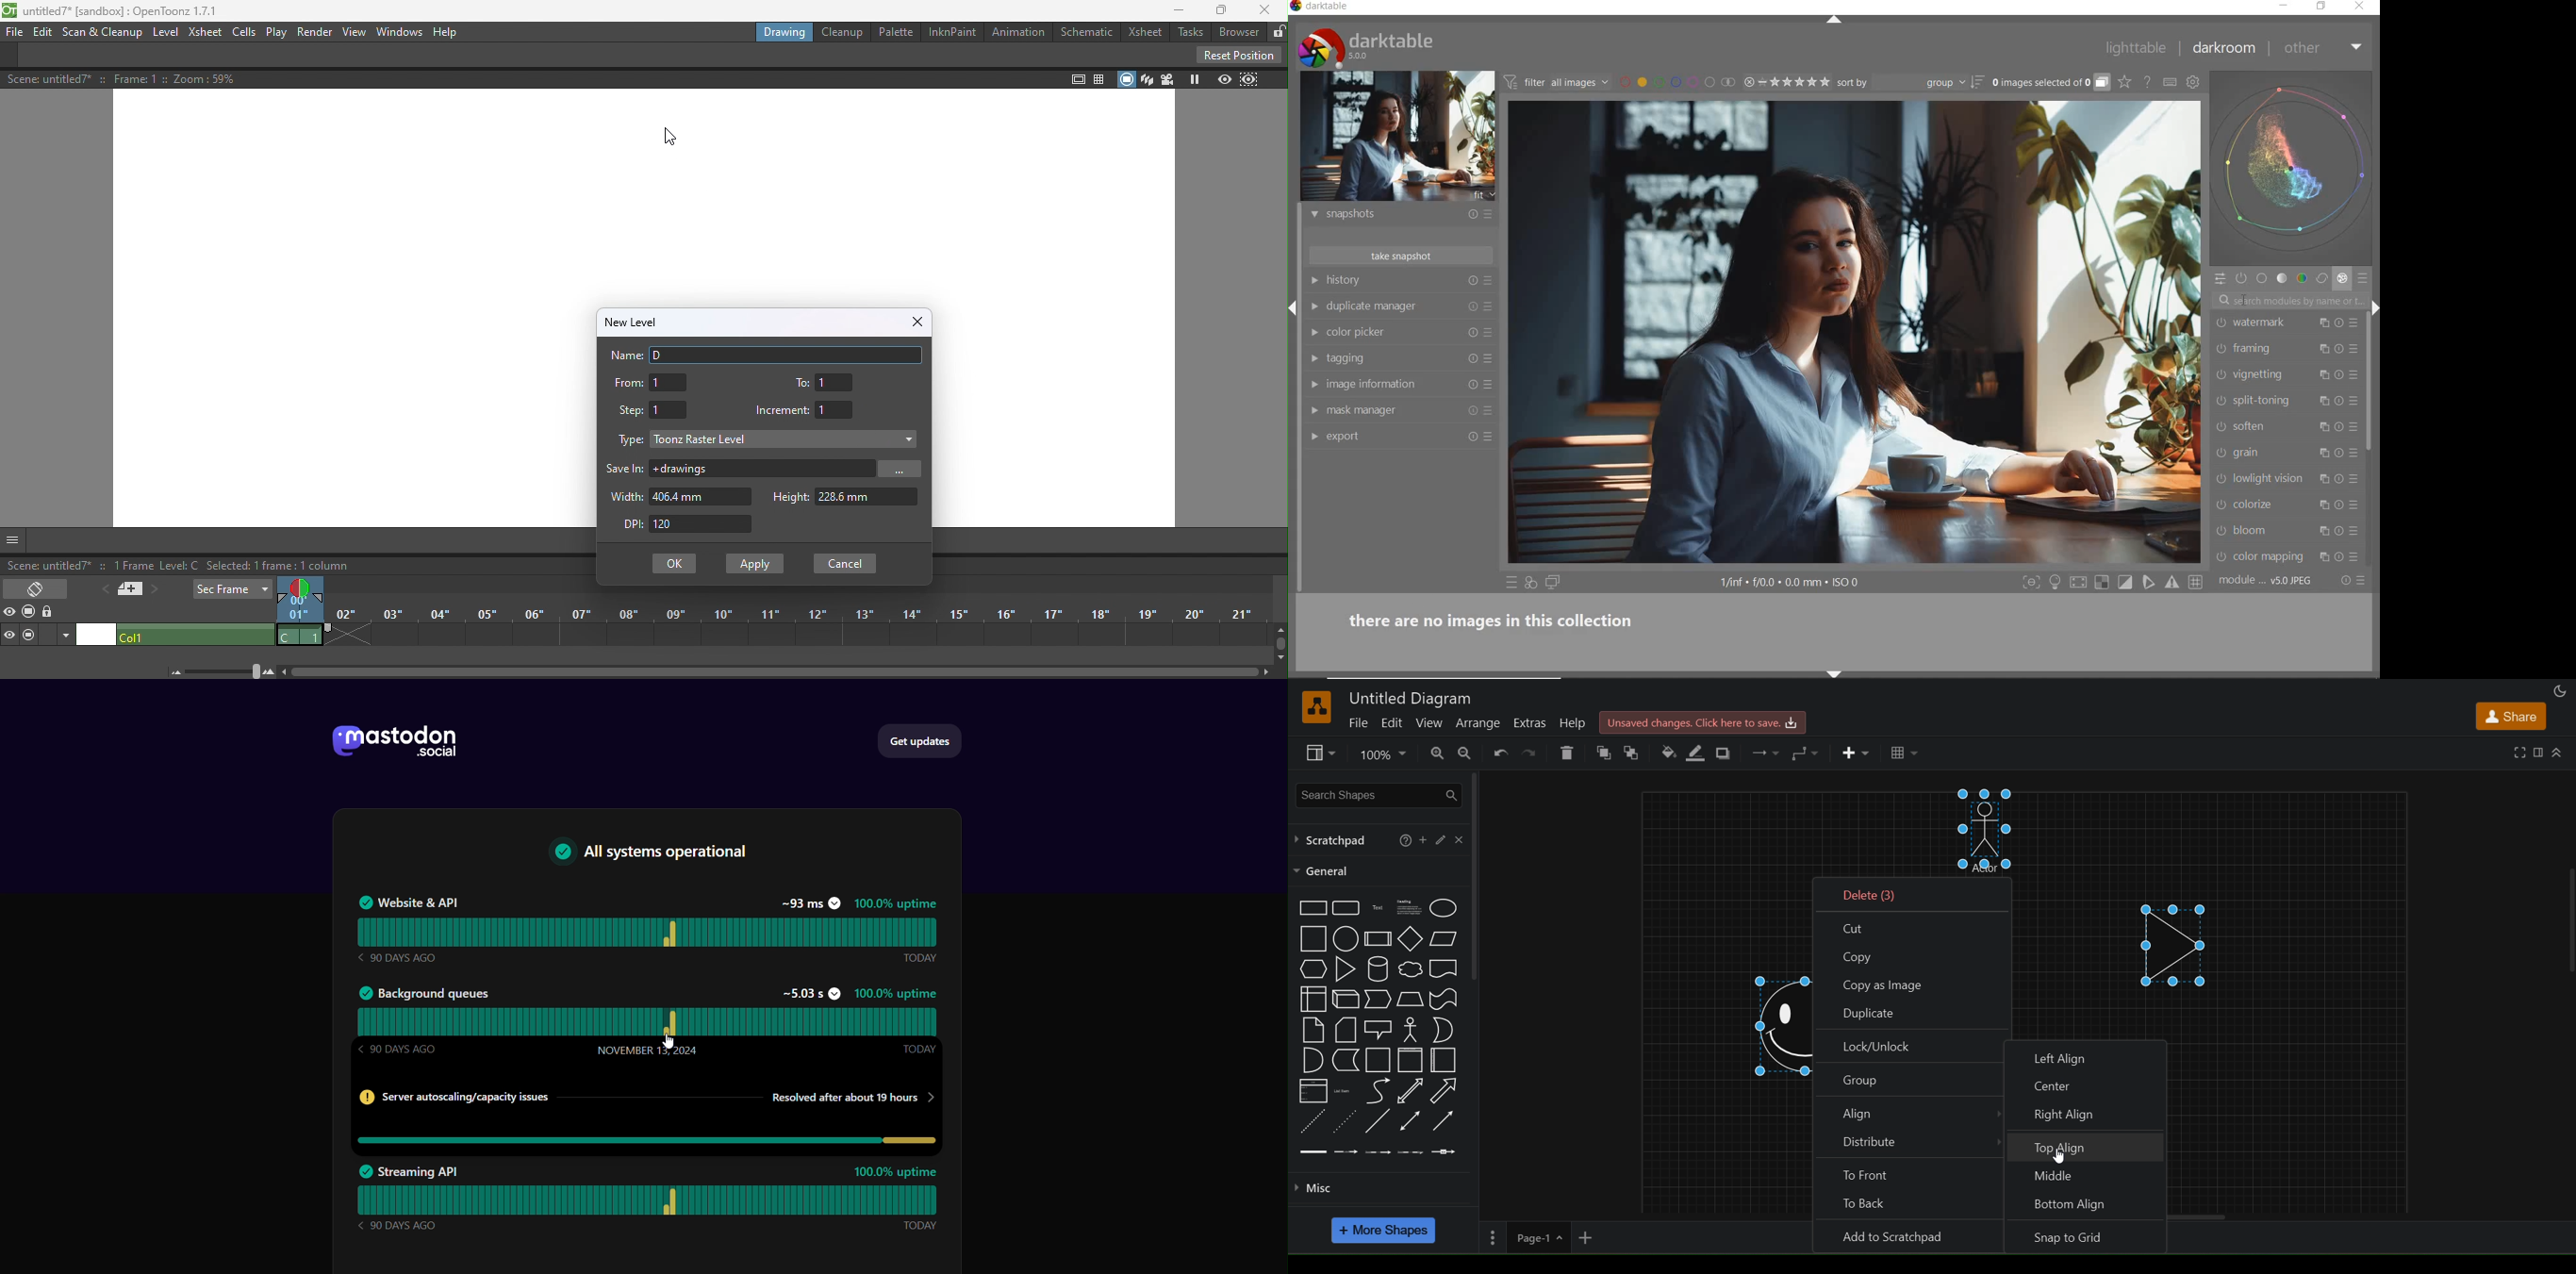 The image size is (2576, 1288). Describe the element at coordinates (647, 1139) in the screenshot. I see `issues in background queues` at that location.